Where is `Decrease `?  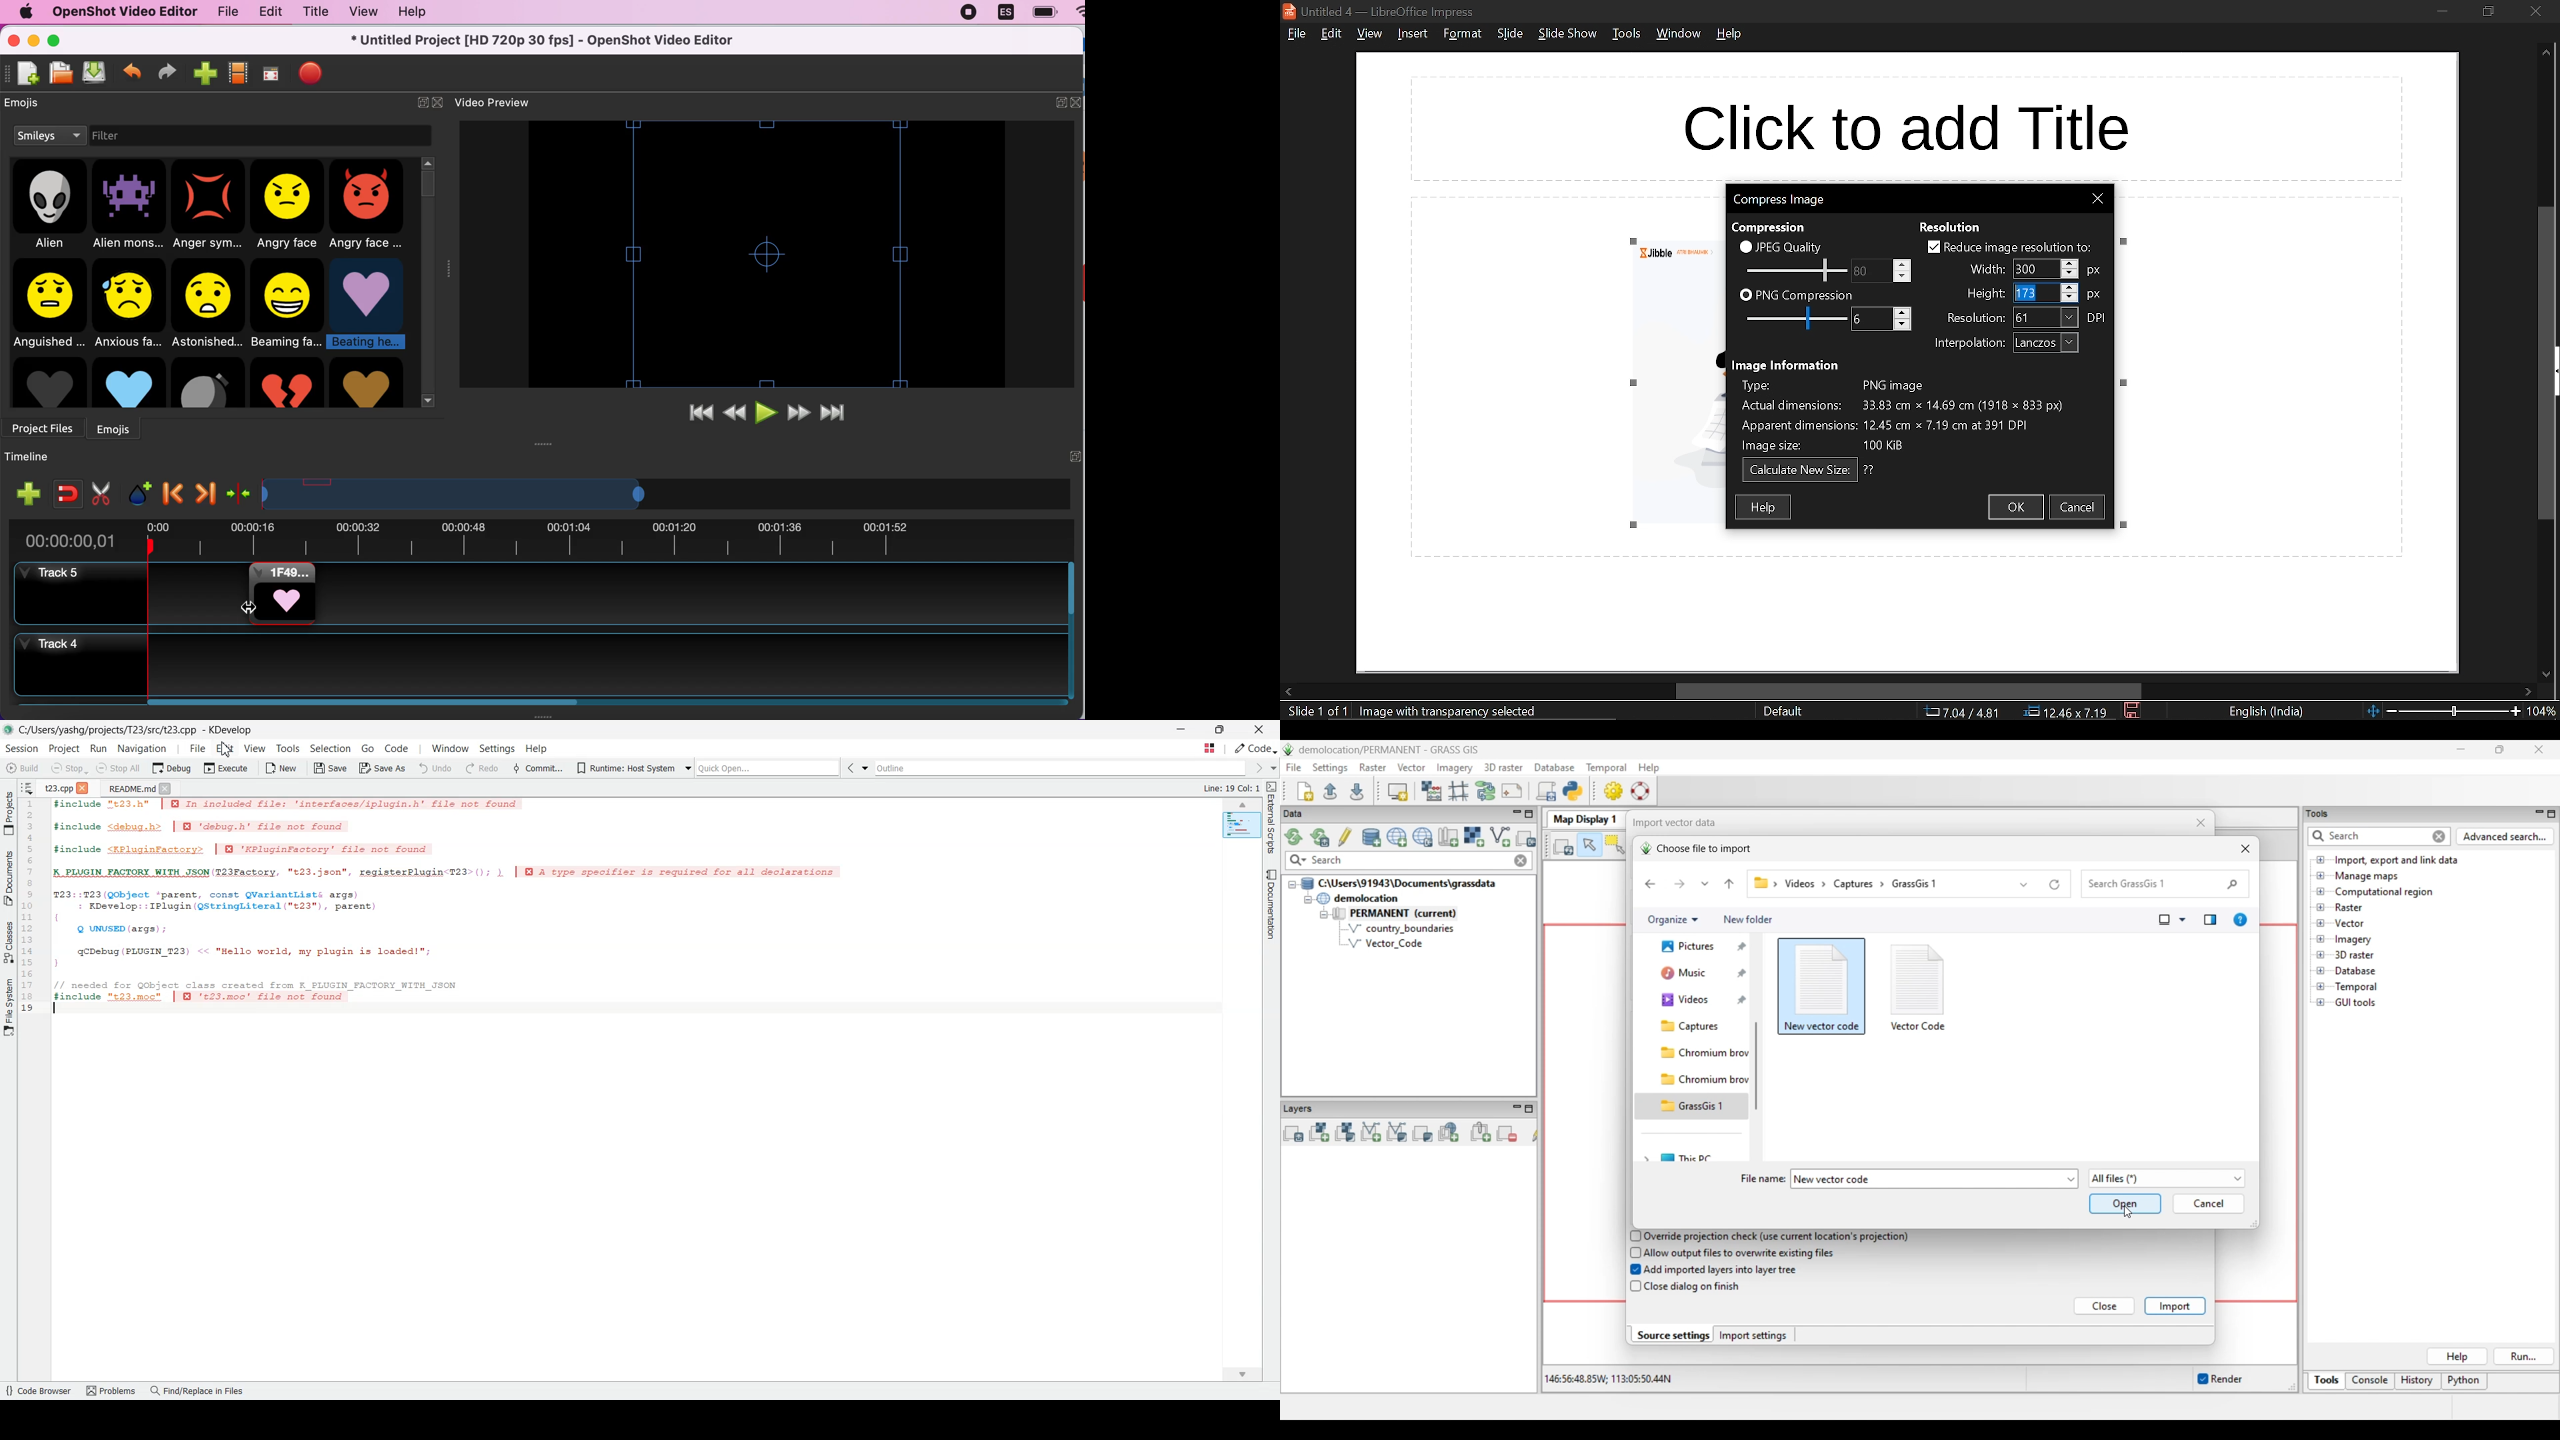 Decrease  is located at coordinates (1903, 276).